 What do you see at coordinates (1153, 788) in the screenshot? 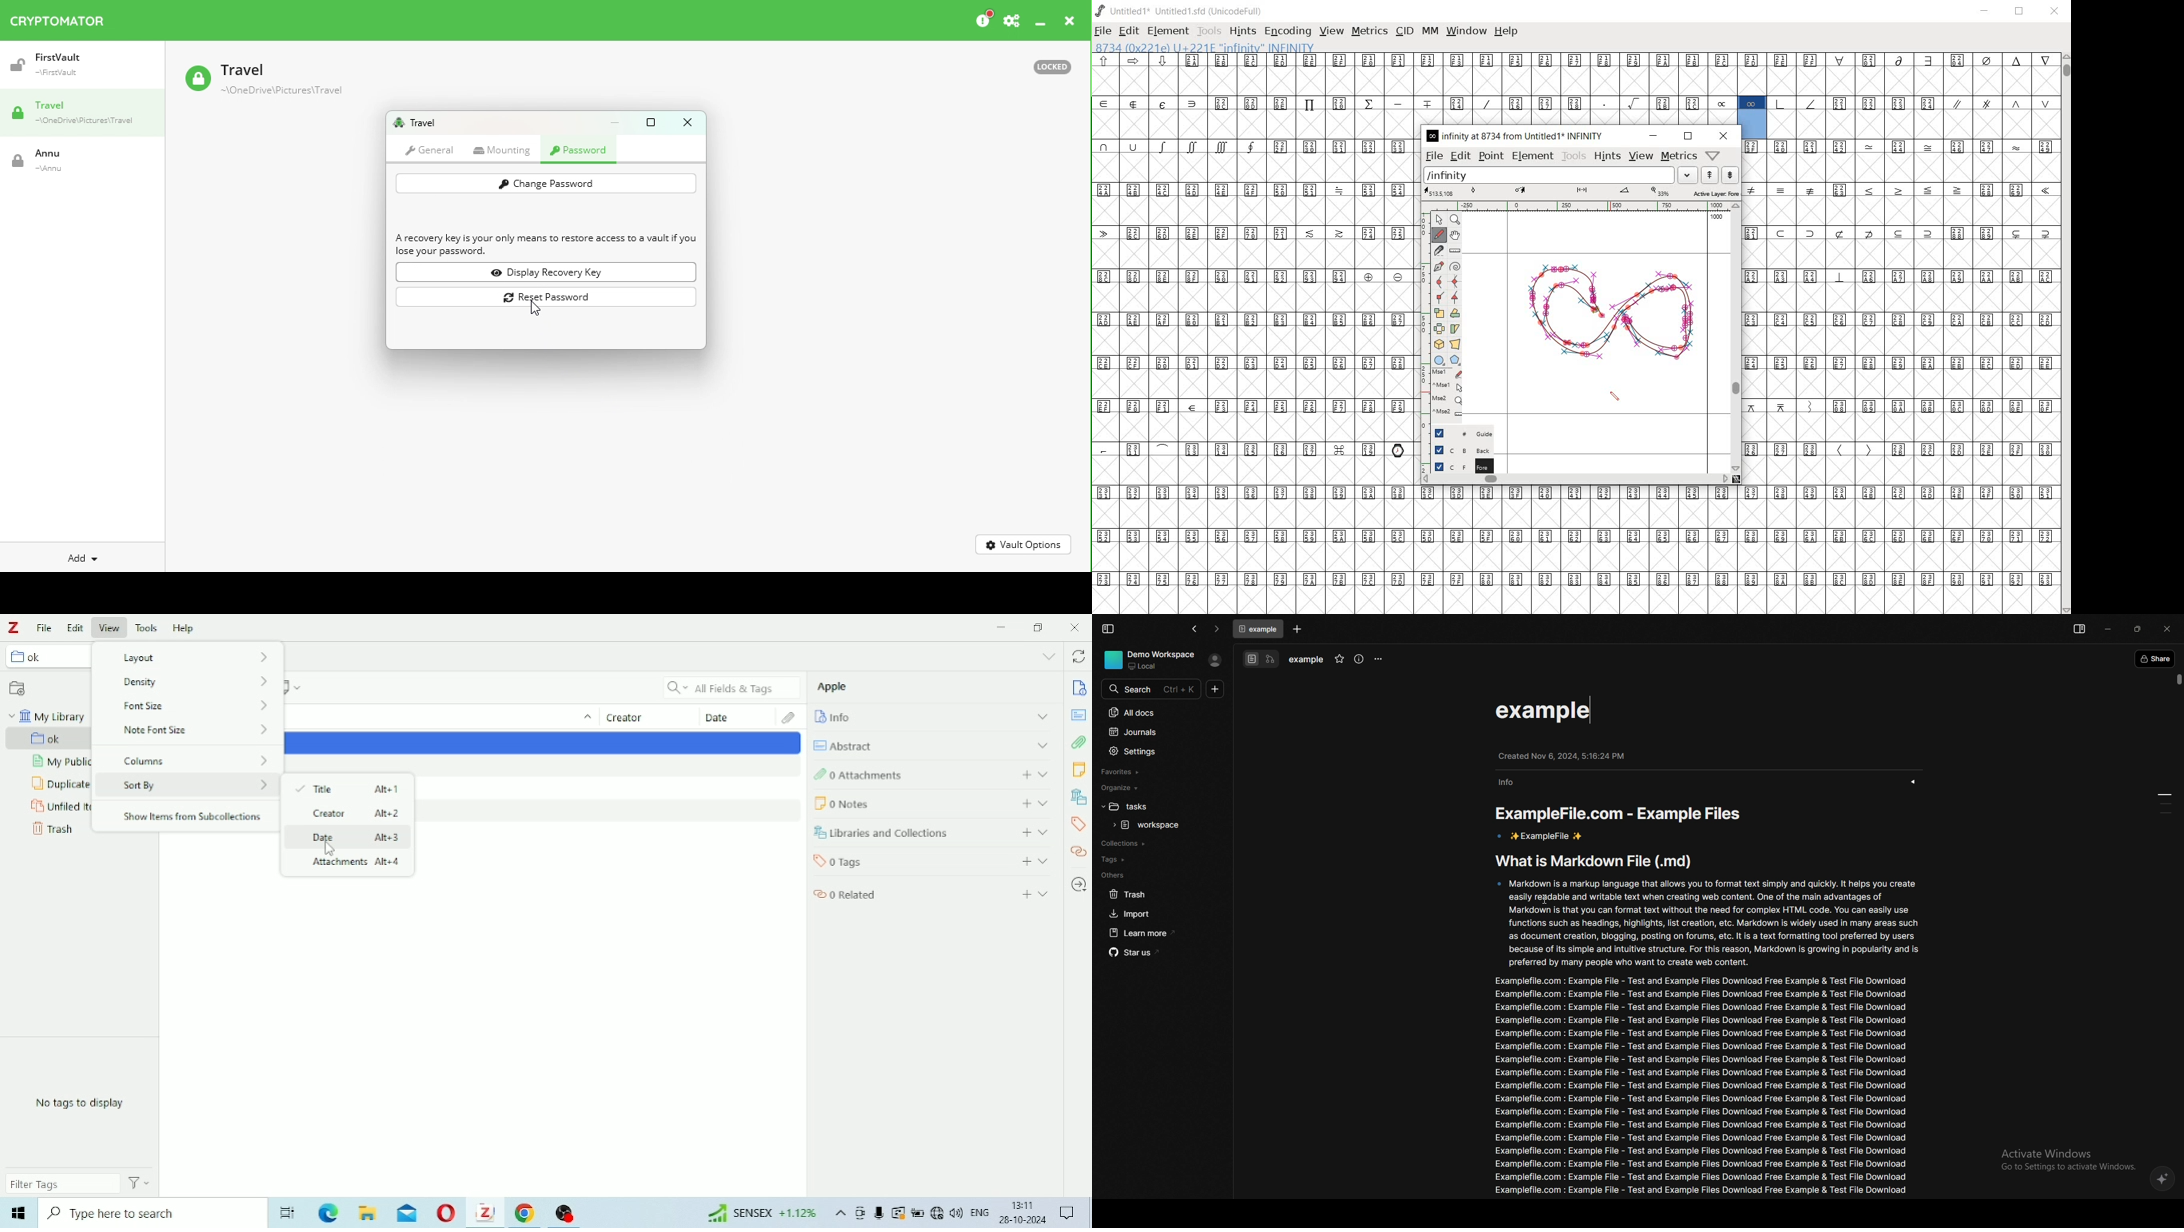
I see `organize` at bounding box center [1153, 788].